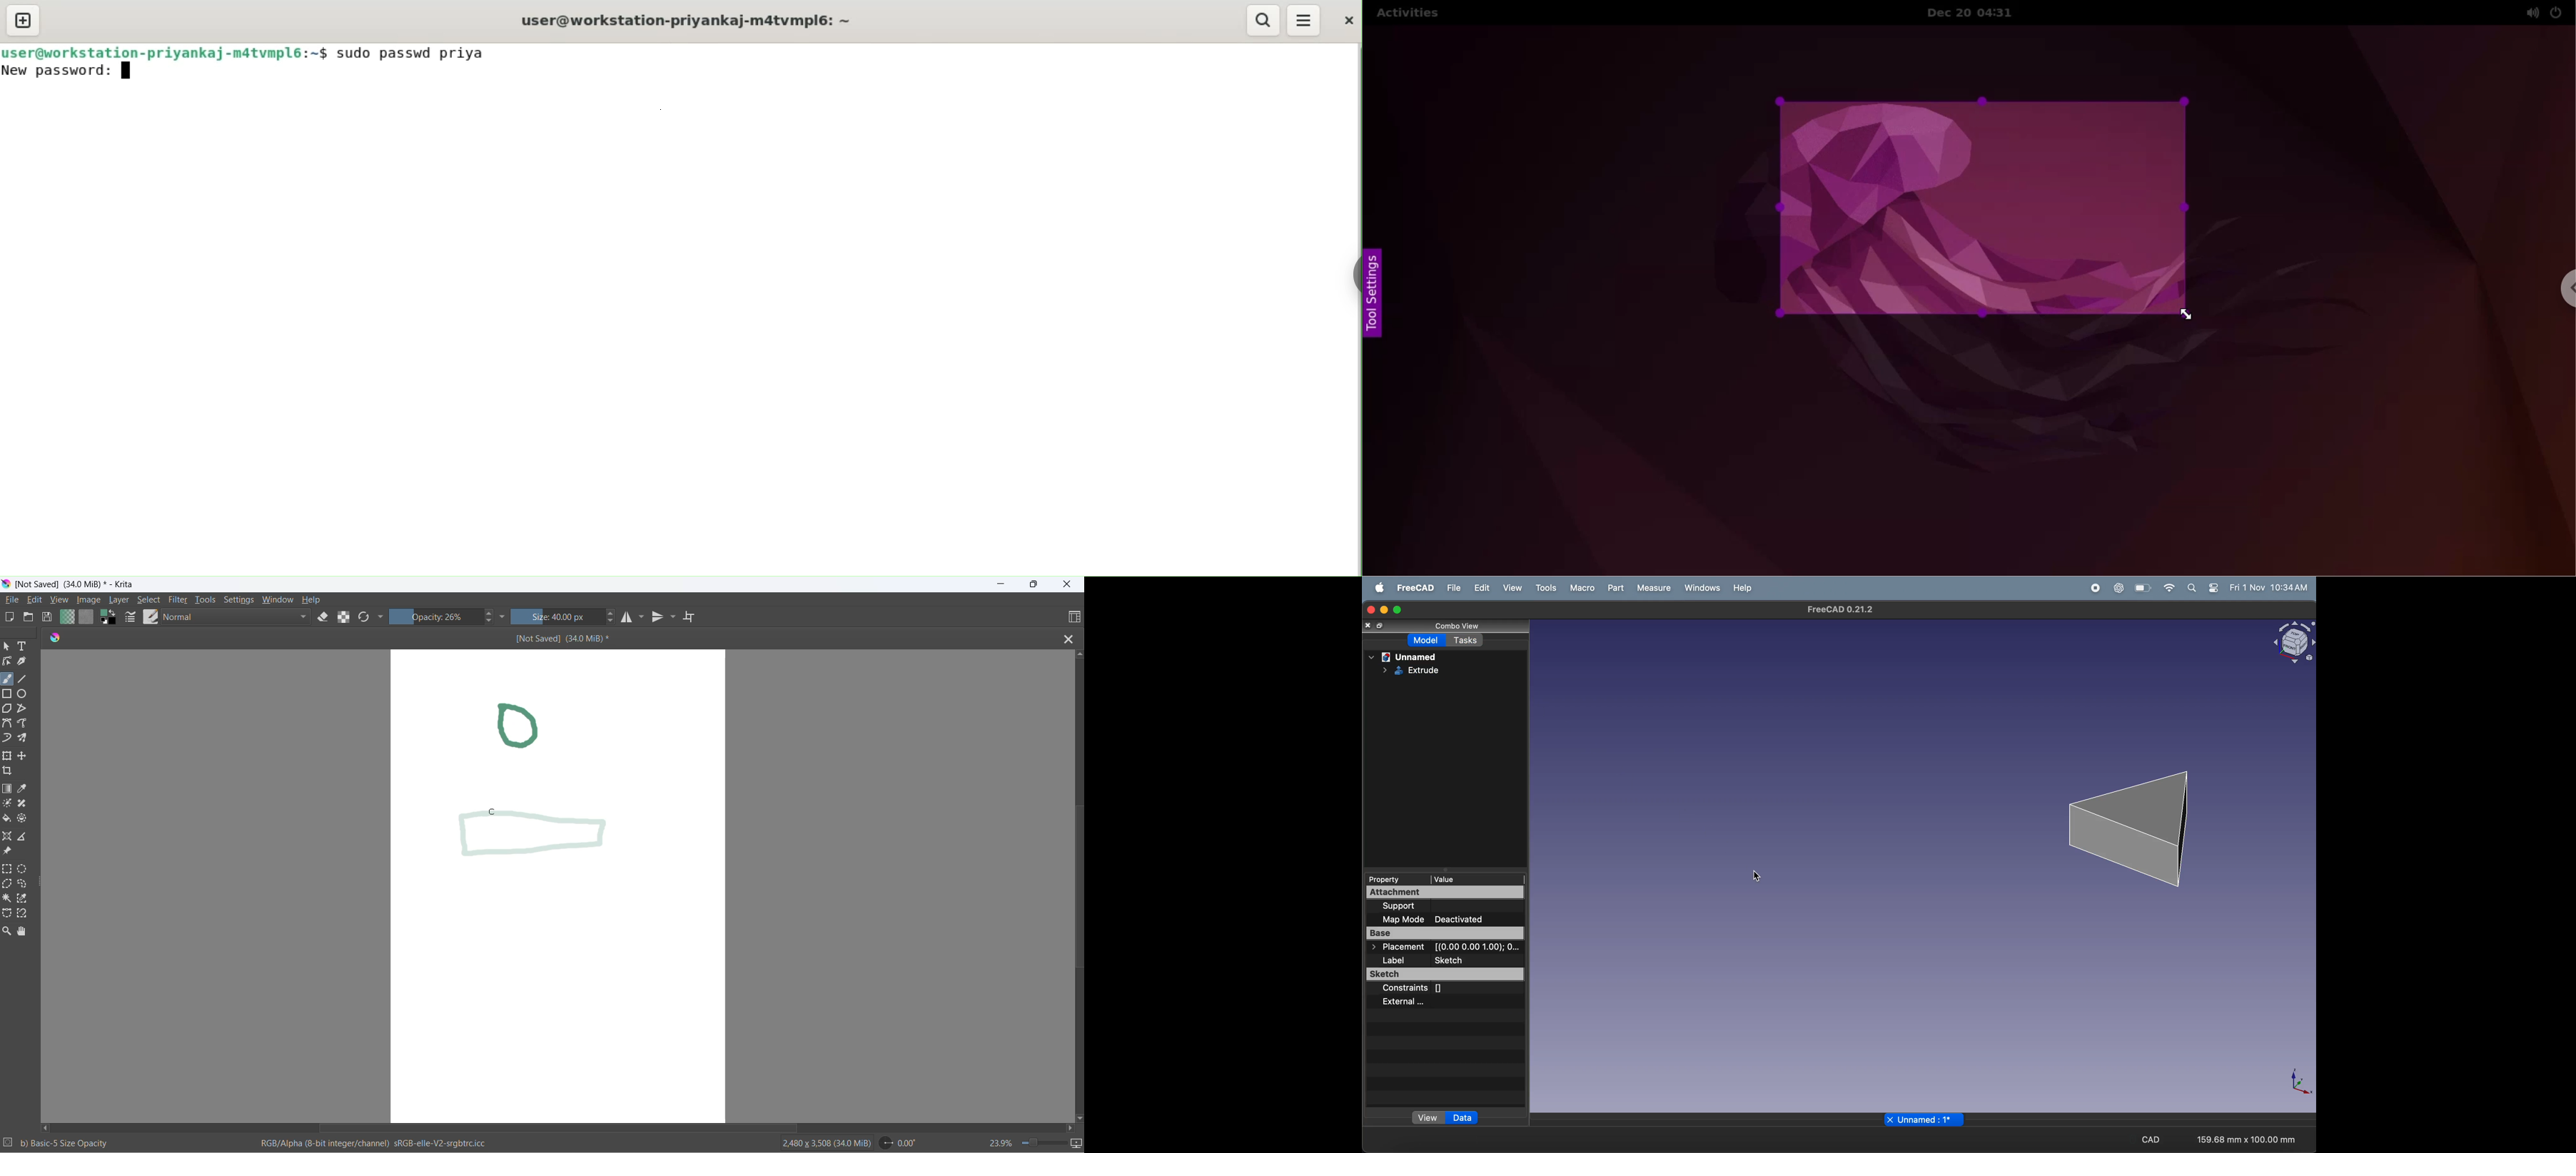 The height and width of the screenshot is (1176, 2576). Describe the element at coordinates (88, 617) in the screenshot. I see `fill patterns` at that location.